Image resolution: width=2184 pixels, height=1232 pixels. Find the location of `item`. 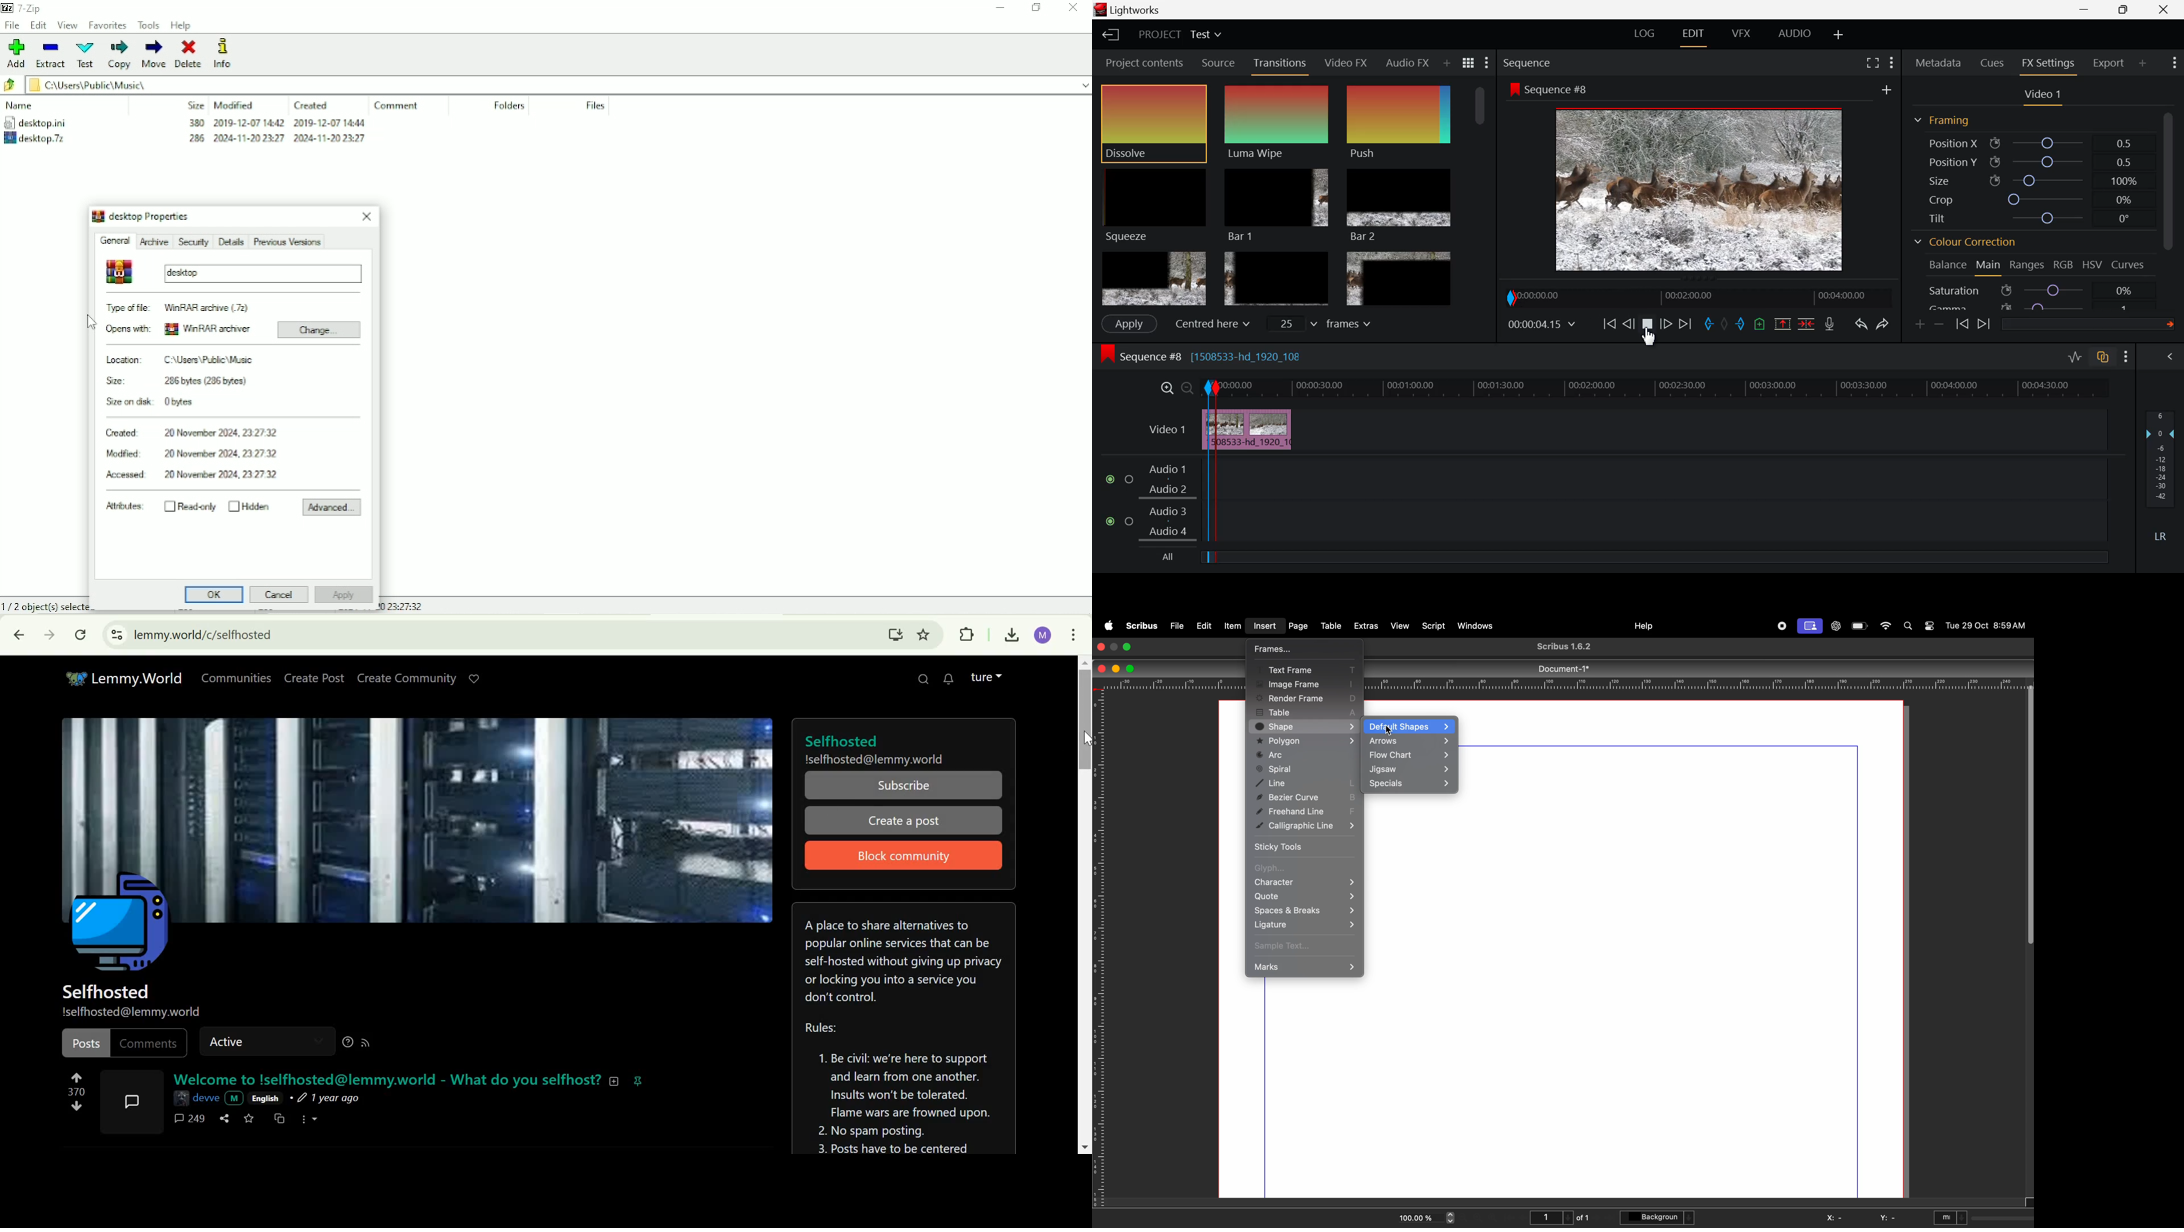

item is located at coordinates (1233, 626).